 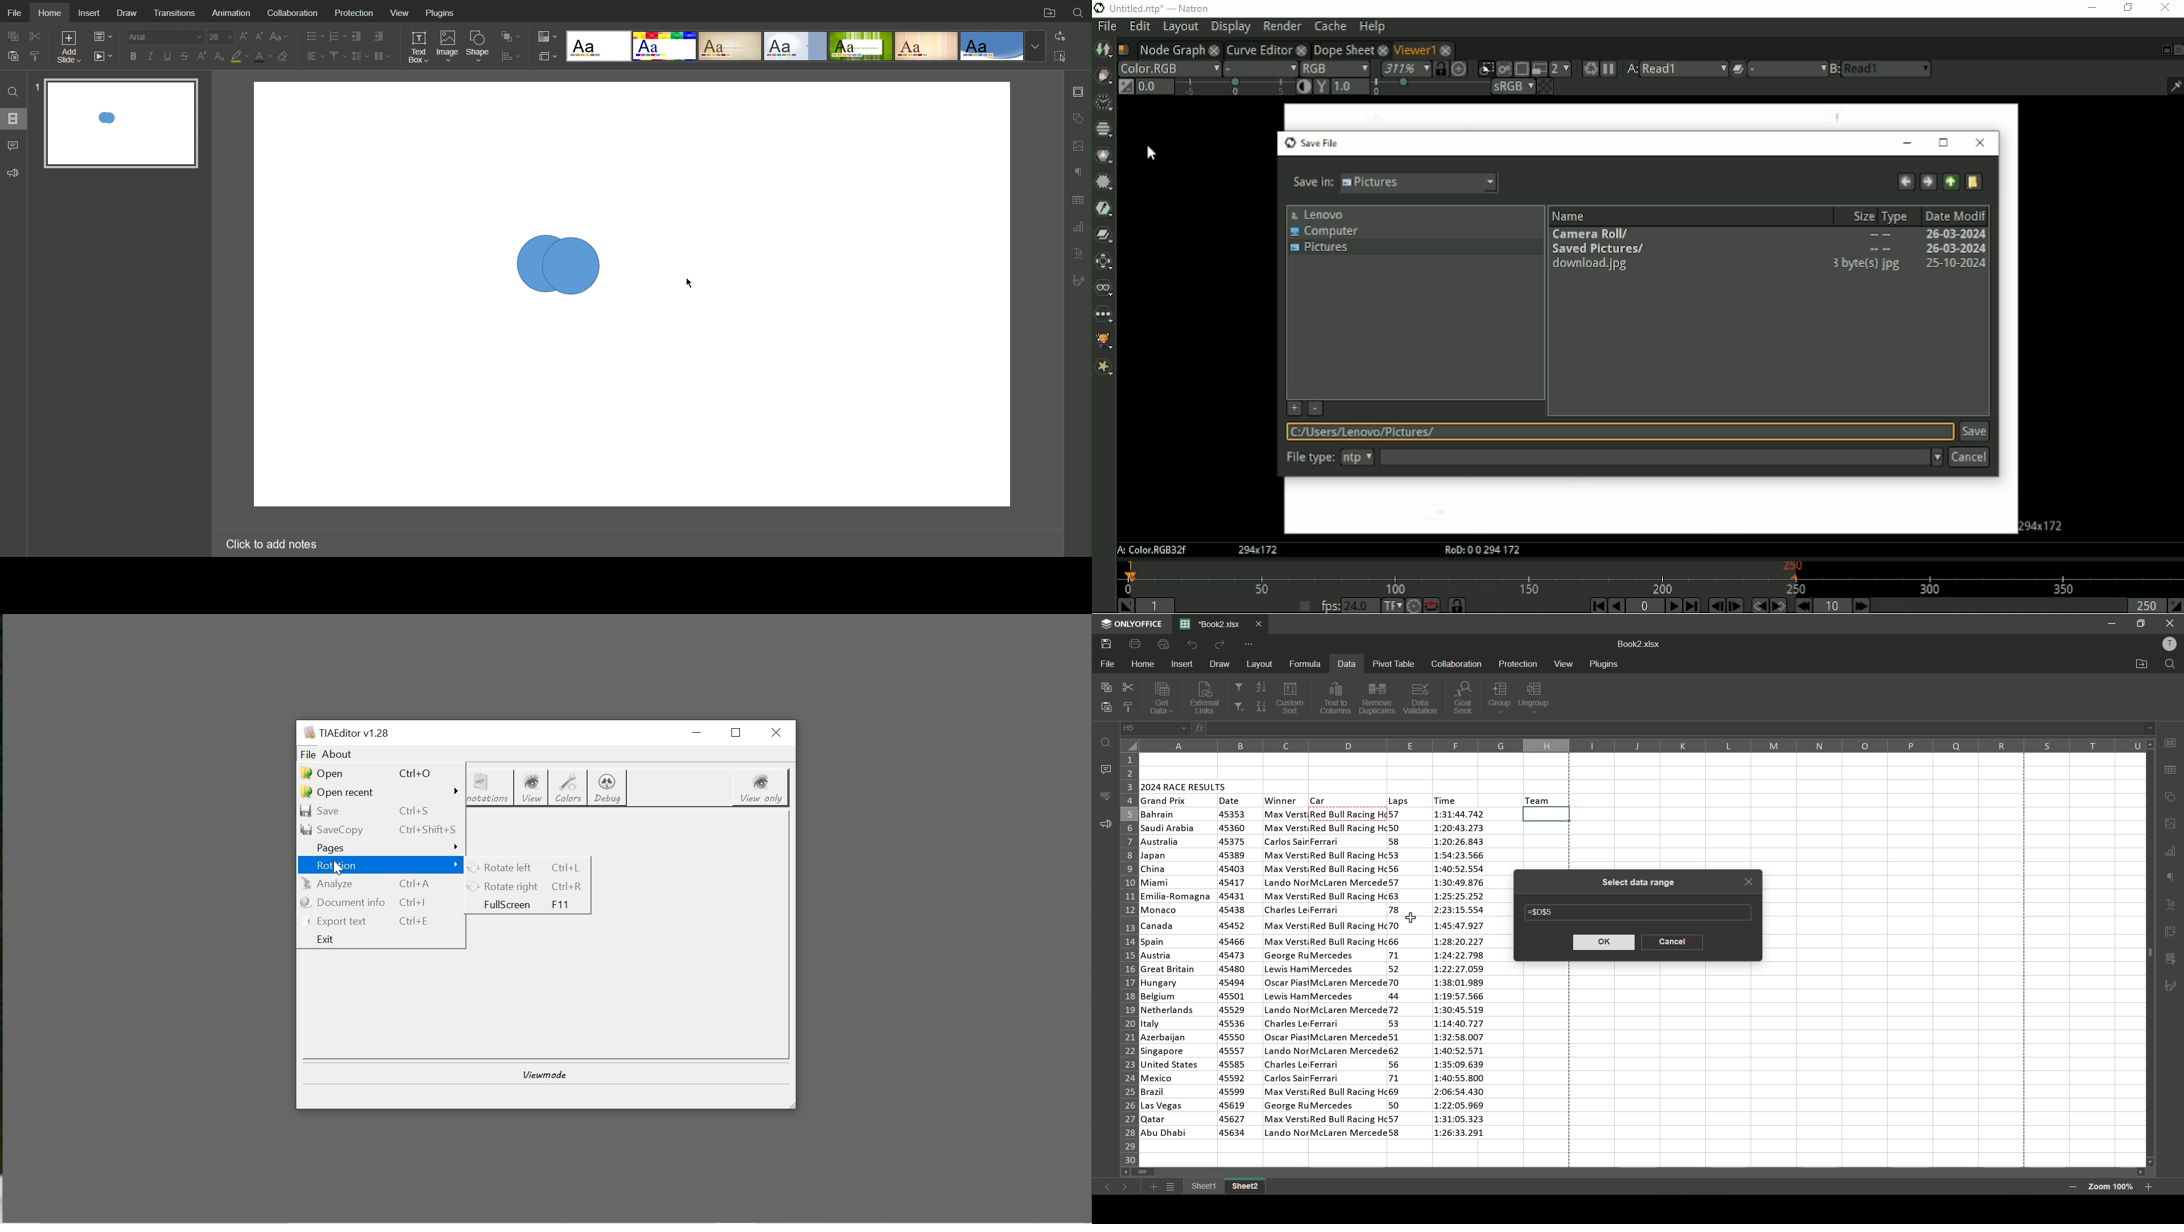 I want to click on protection, so click(x=1519, y=665).